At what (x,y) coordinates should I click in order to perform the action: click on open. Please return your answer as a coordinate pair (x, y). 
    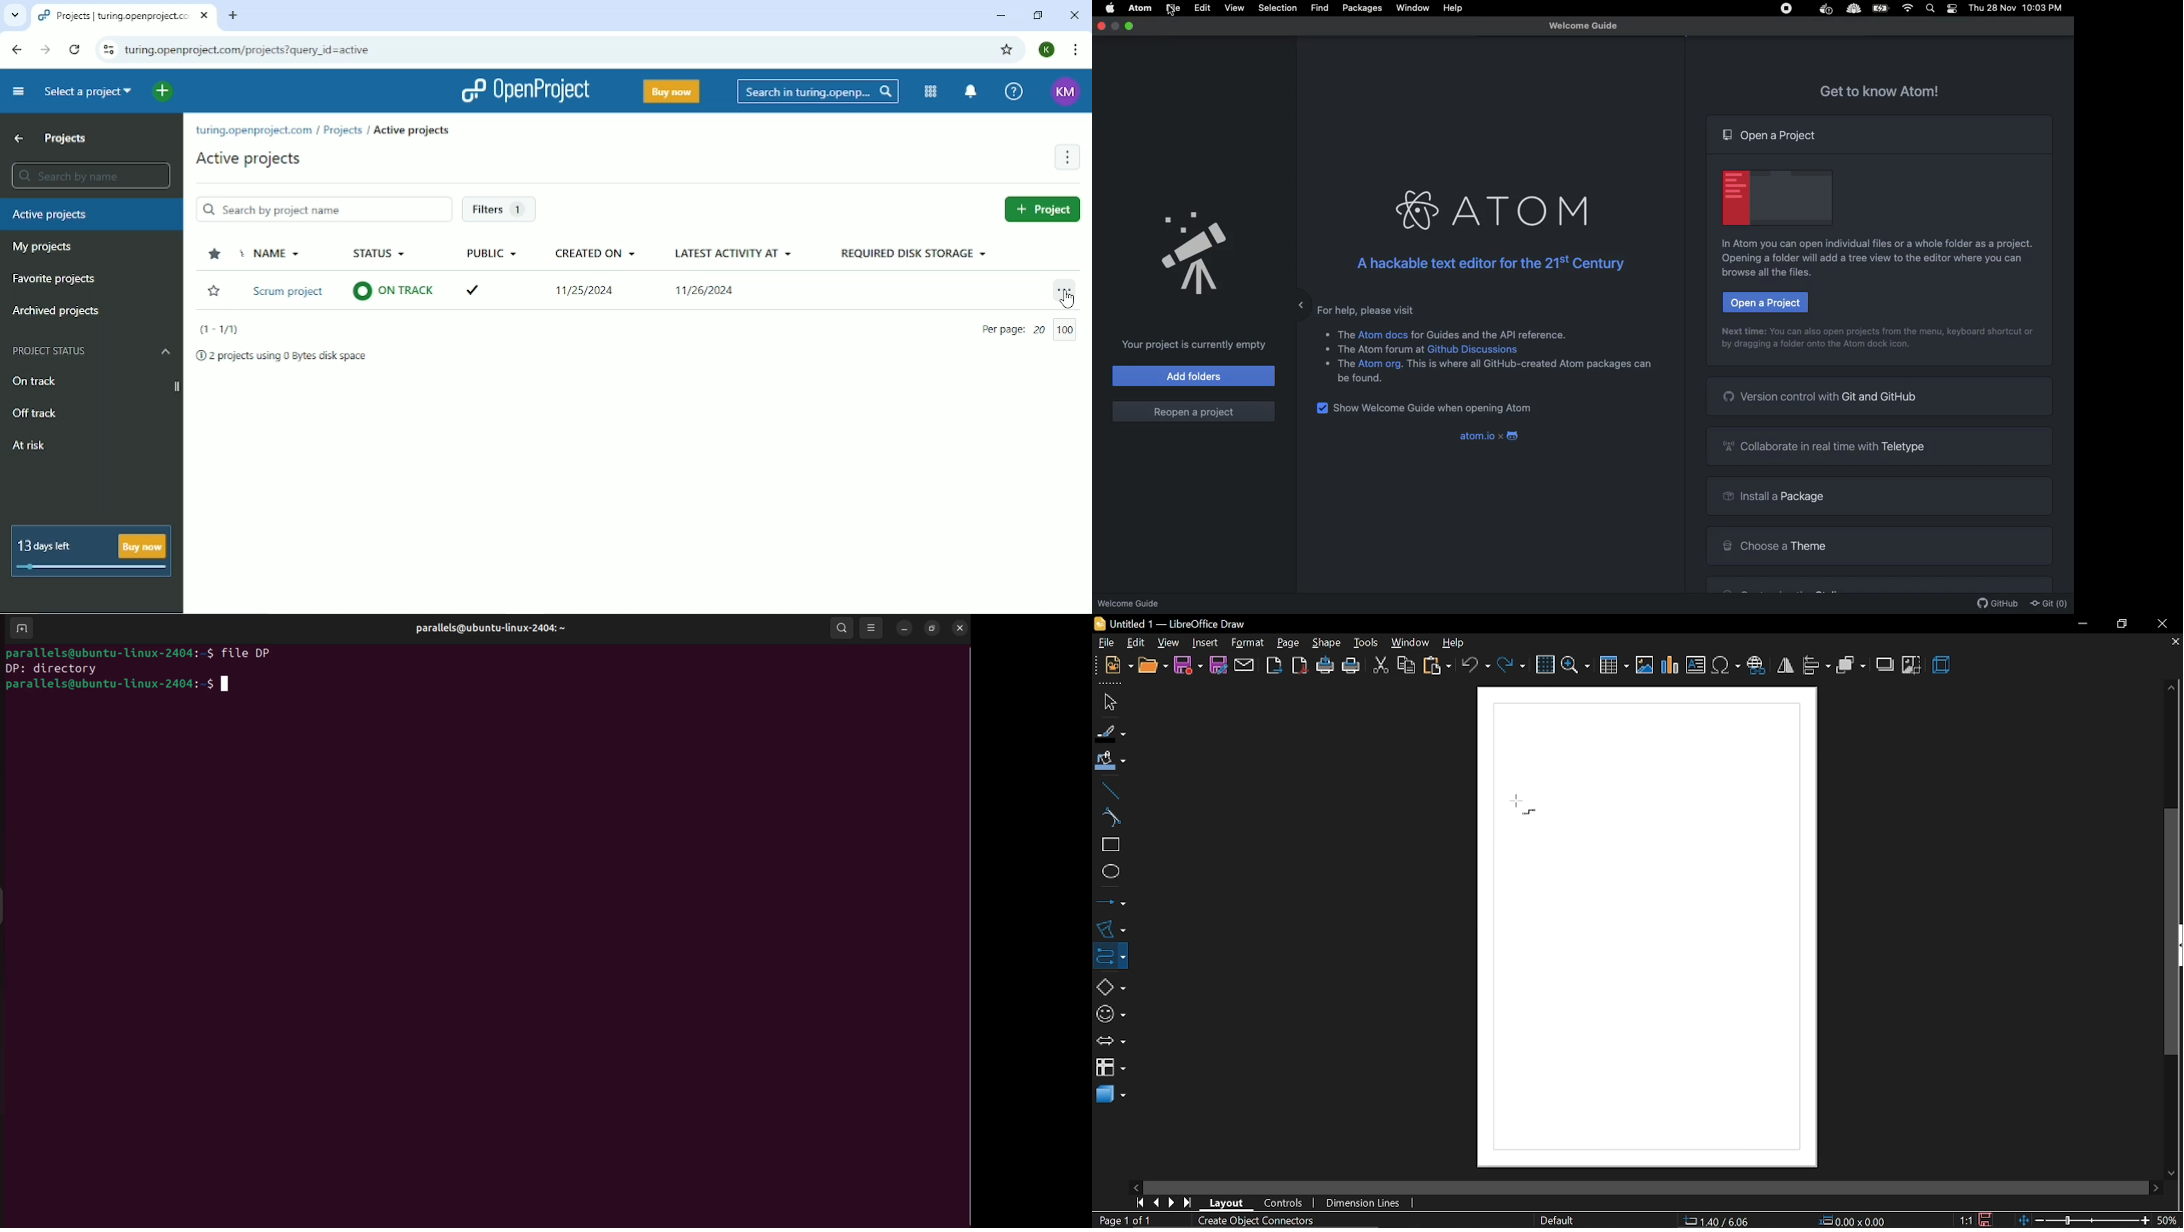
    Looking at the image, I should click on (1151, 667).